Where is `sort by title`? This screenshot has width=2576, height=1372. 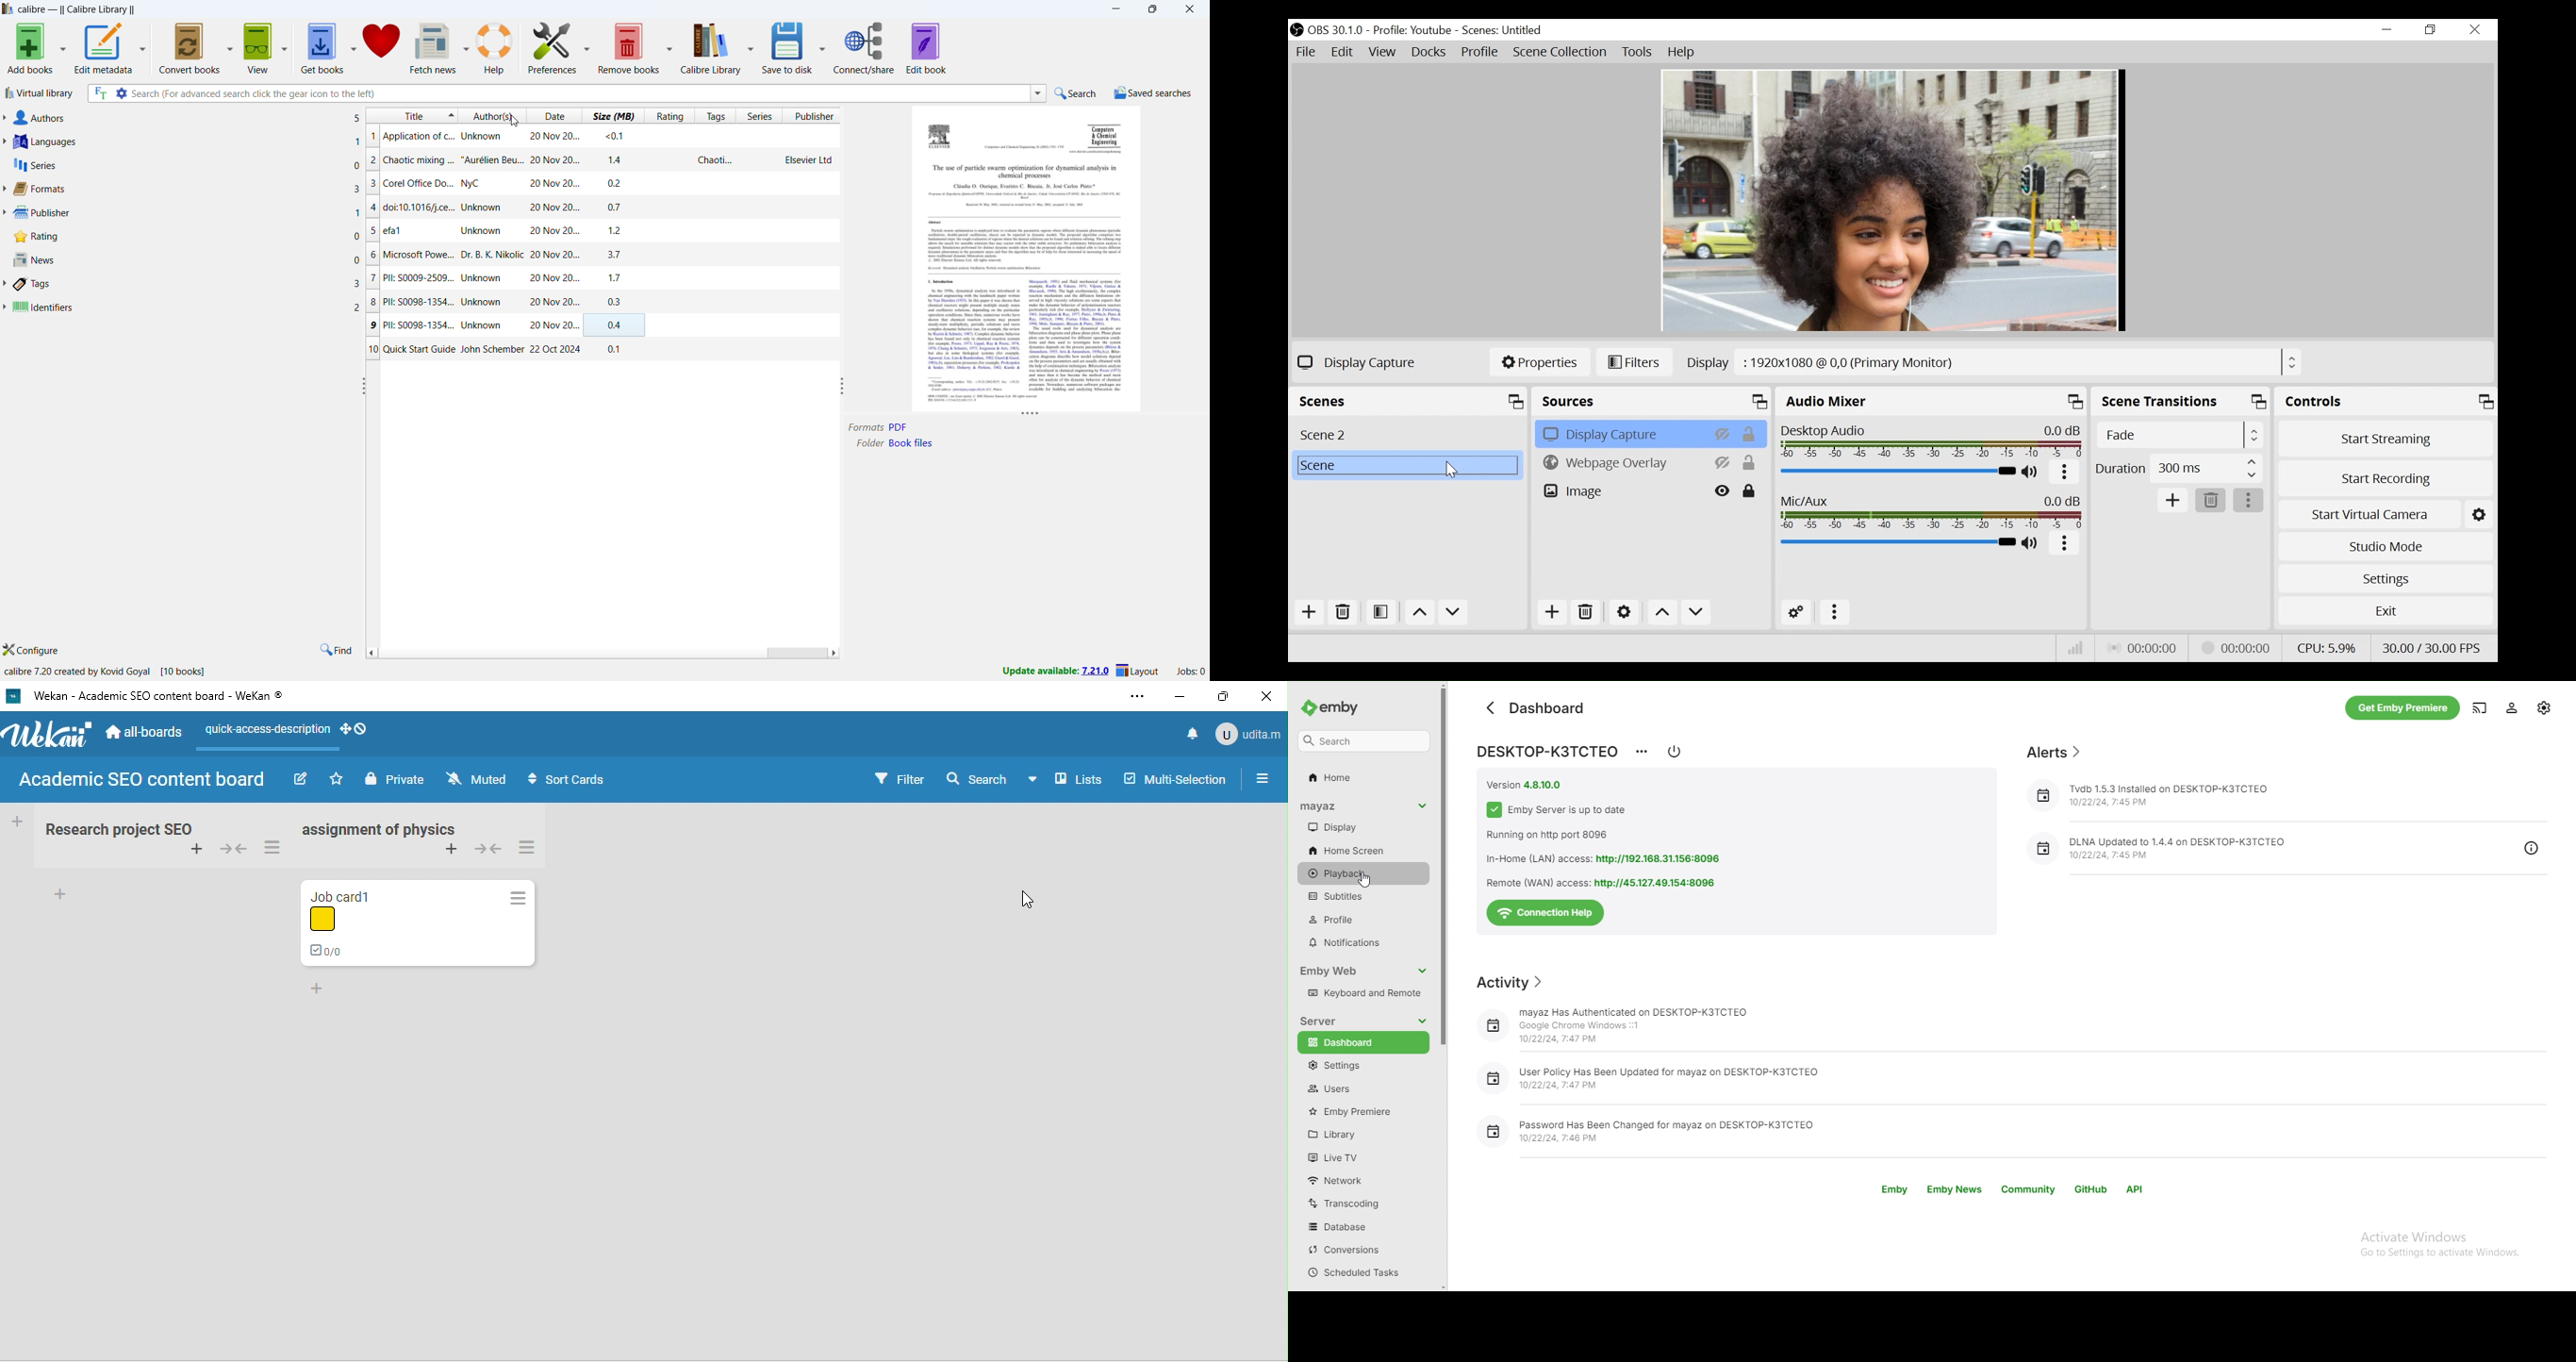 sort by title is located at coordinates (411, 115).